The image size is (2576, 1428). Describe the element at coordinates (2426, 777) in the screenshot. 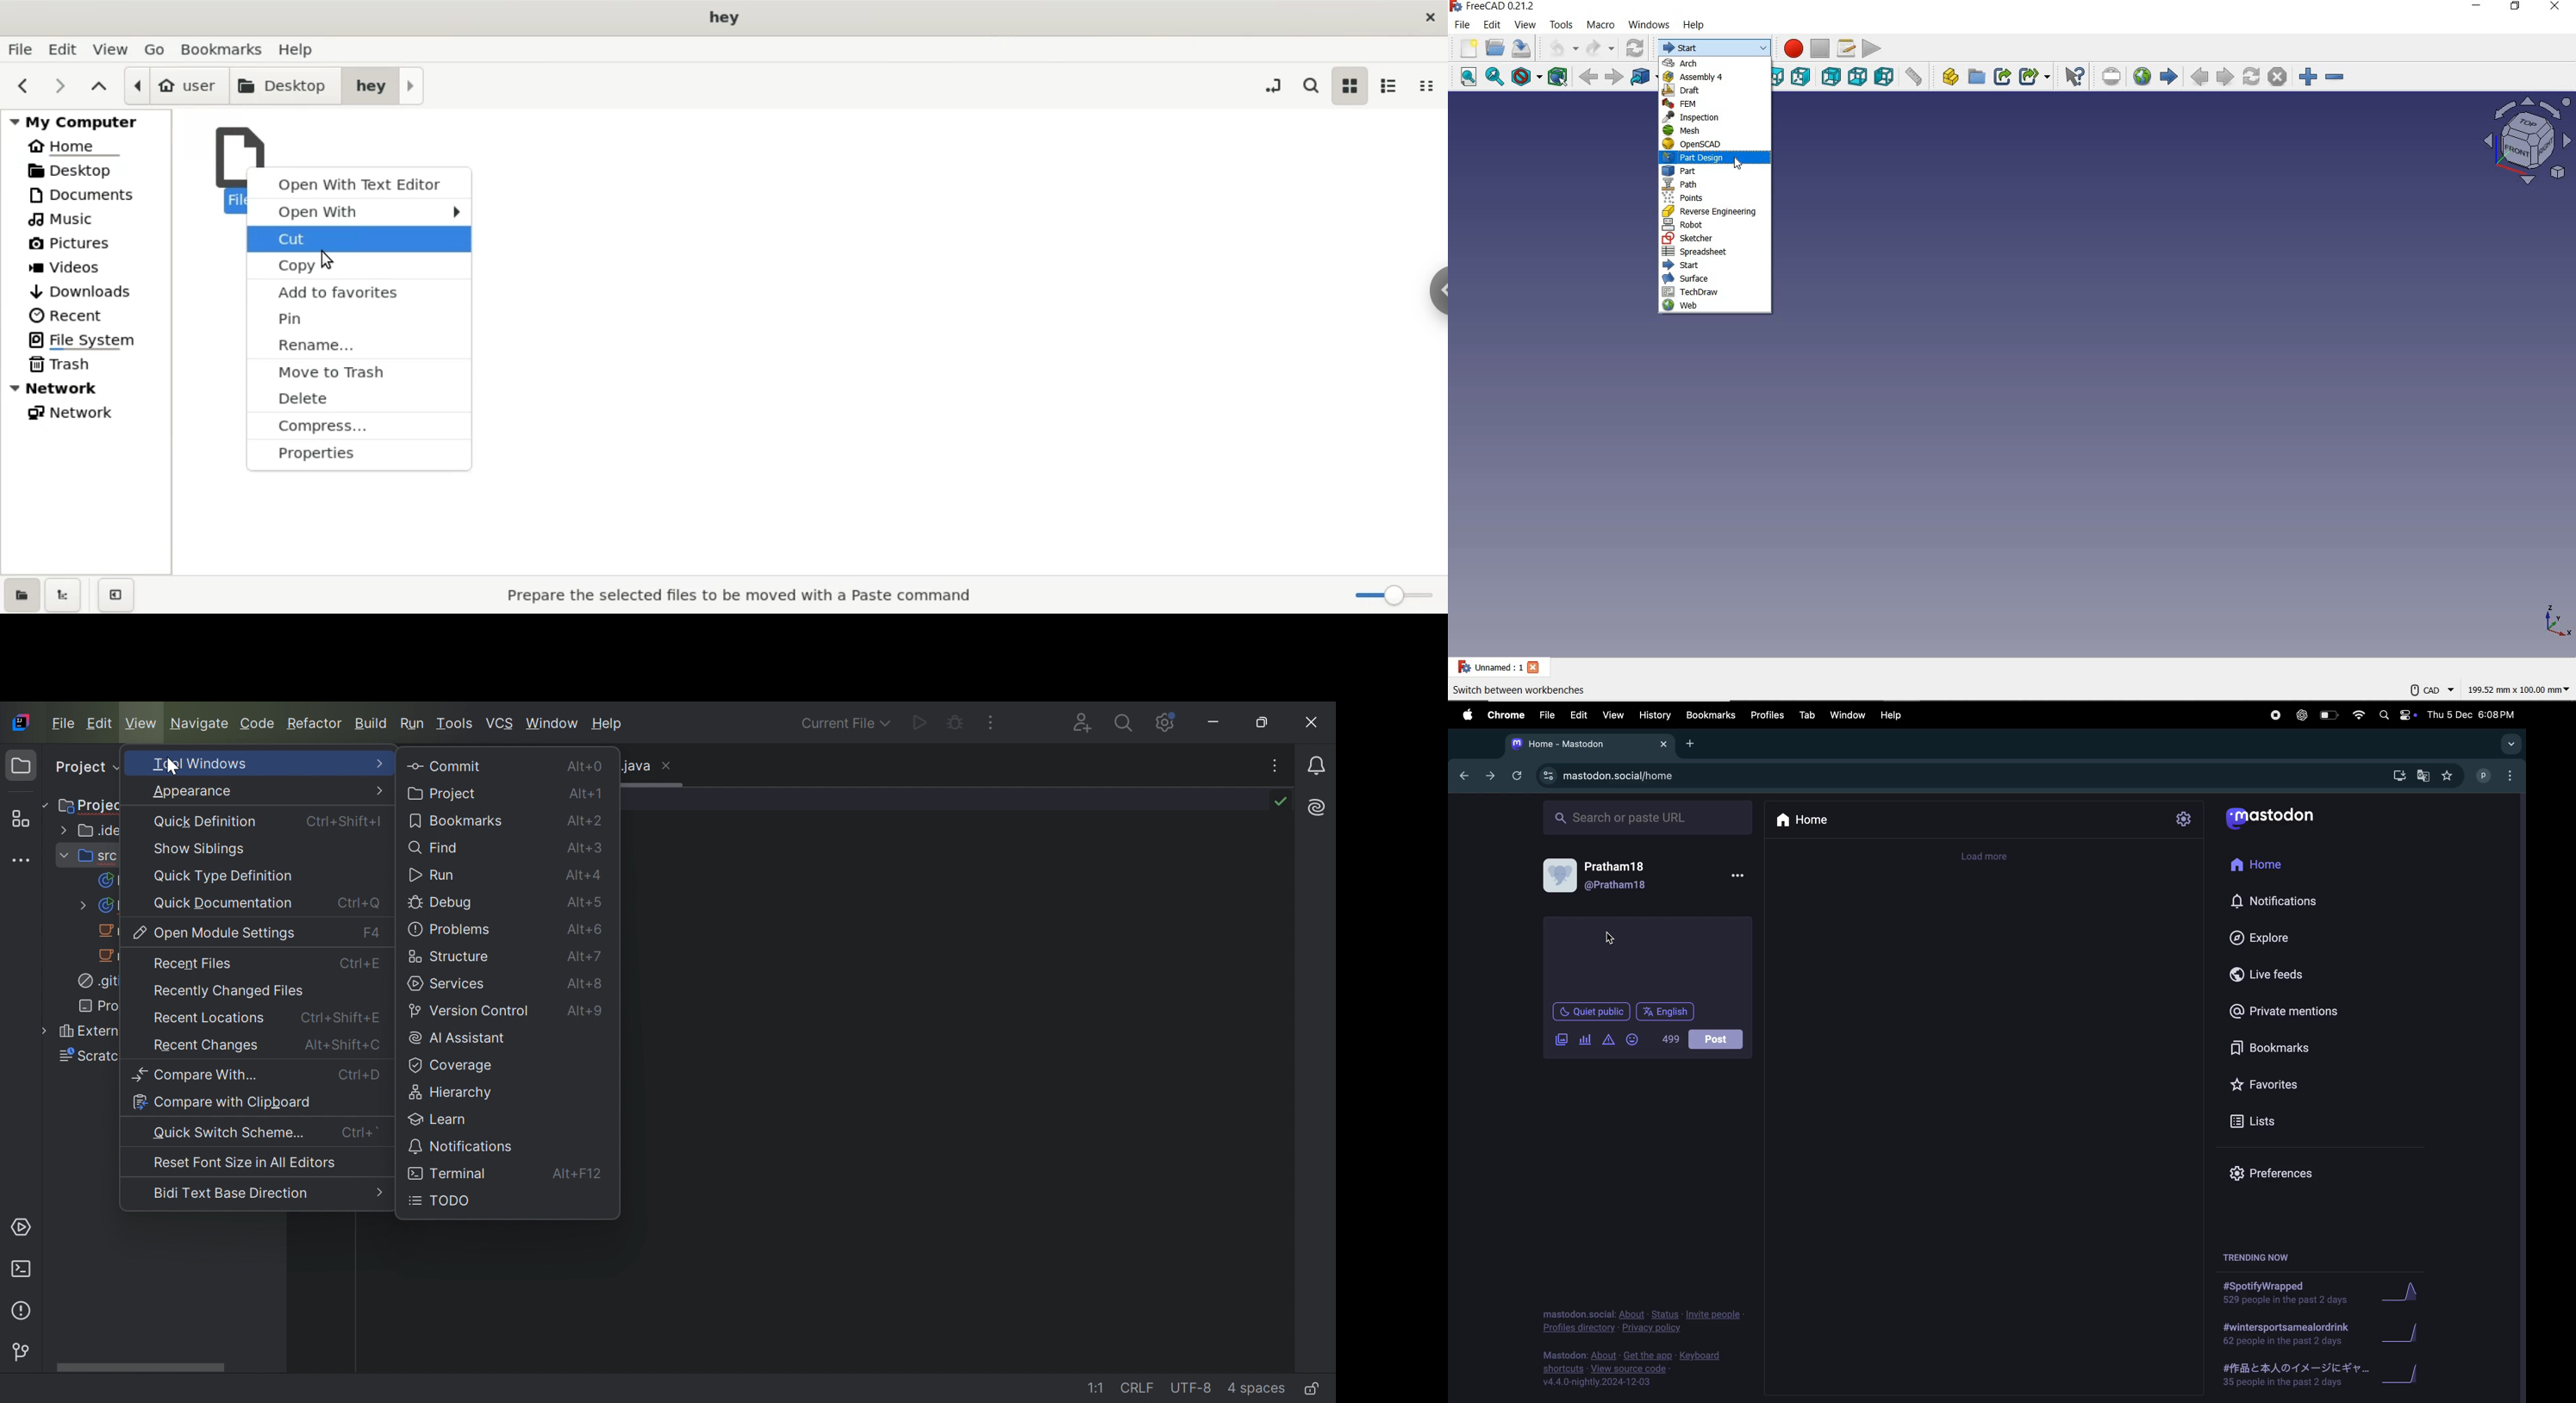

I see `google translate` at that location.